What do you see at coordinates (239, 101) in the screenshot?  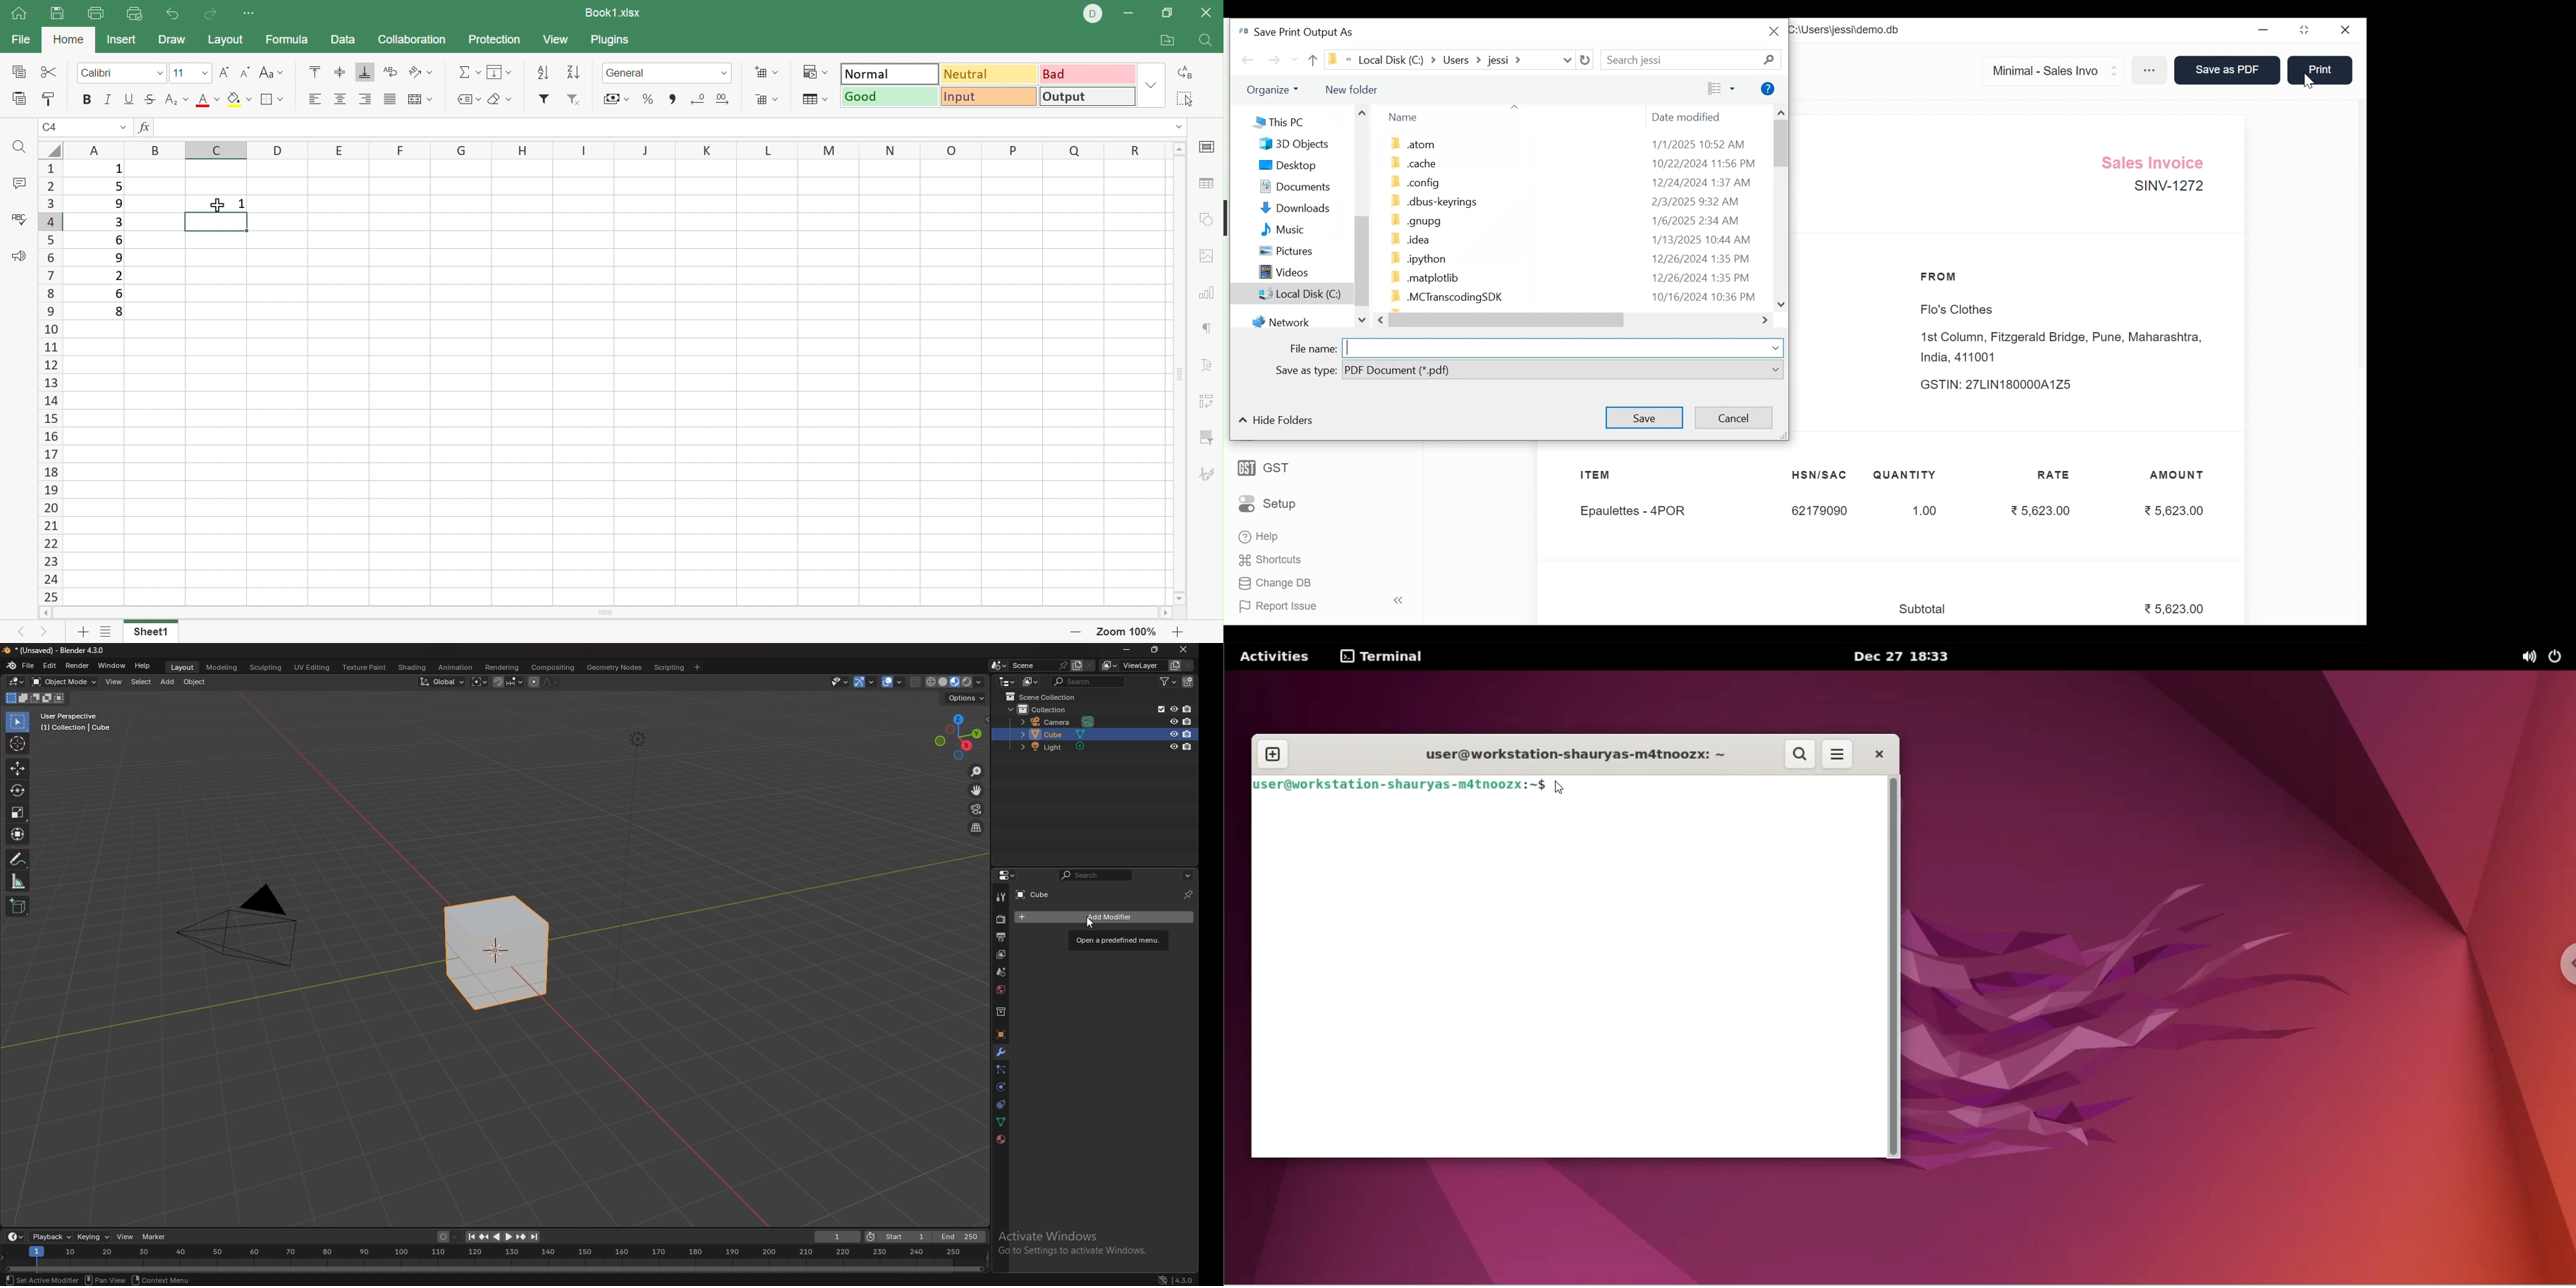 I see `Fill` at bounding box center [239, 101].